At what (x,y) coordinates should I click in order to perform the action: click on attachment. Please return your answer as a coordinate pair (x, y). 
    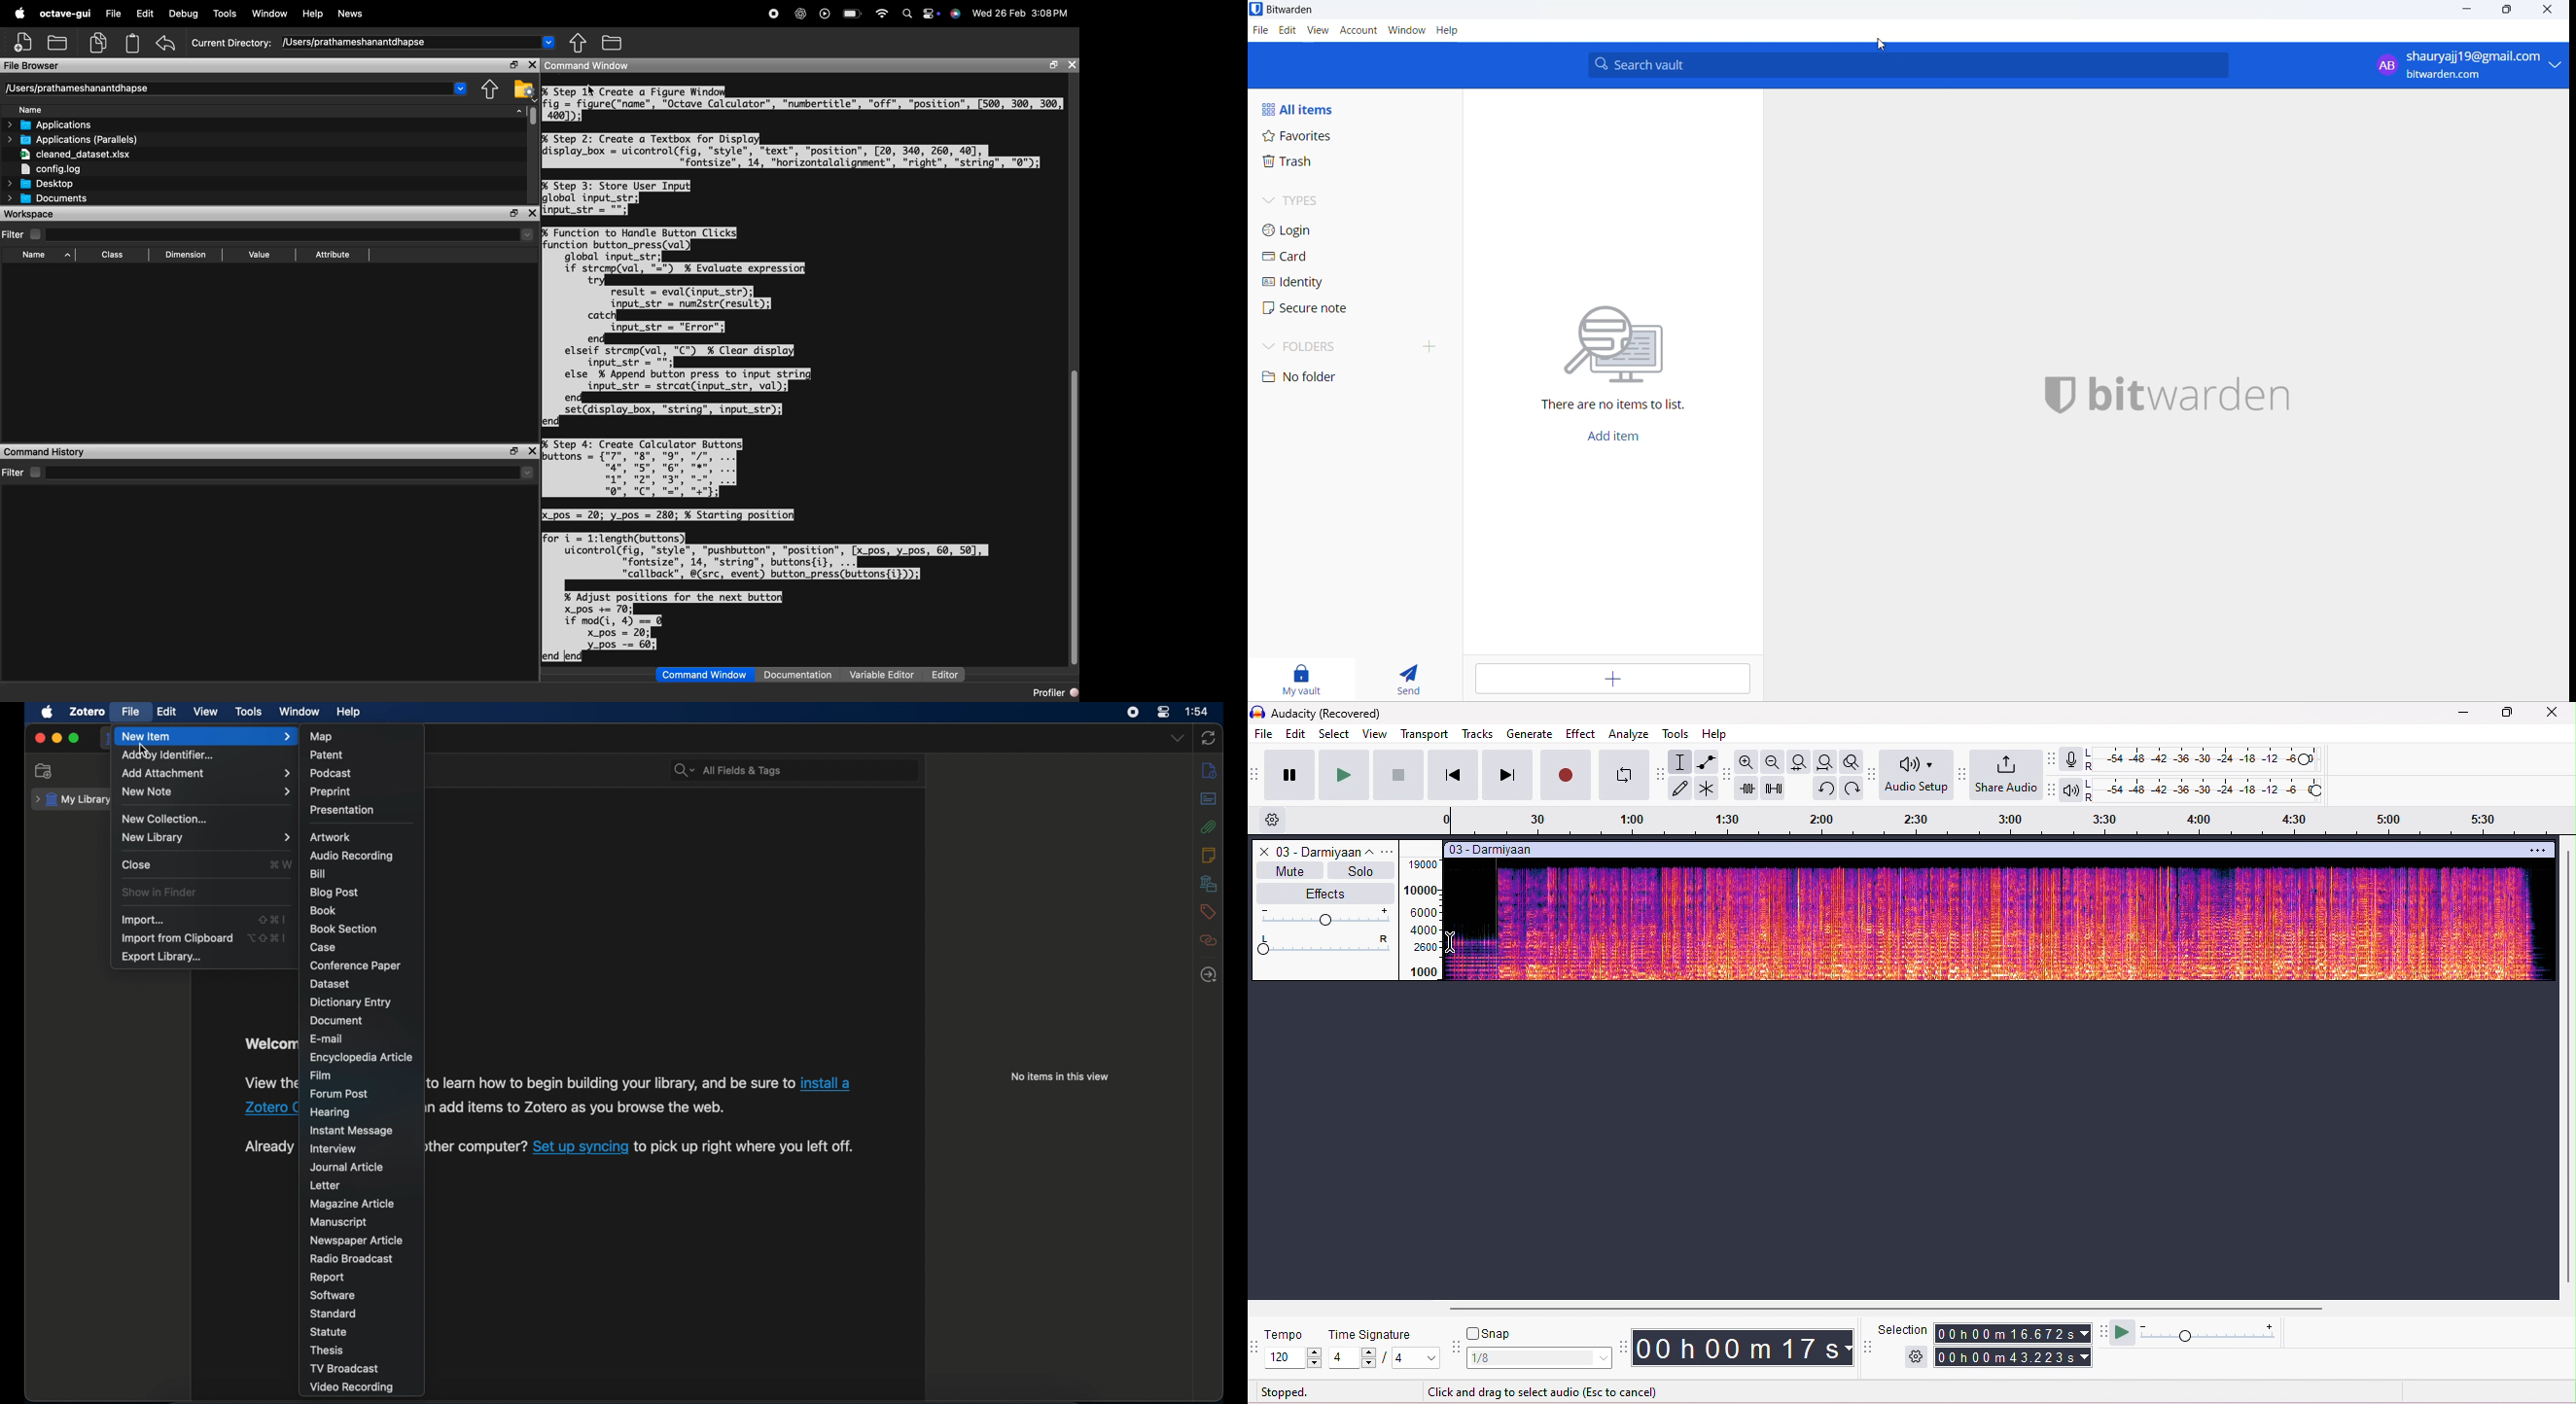
    Looking at the image, I should click on (1210, 827).